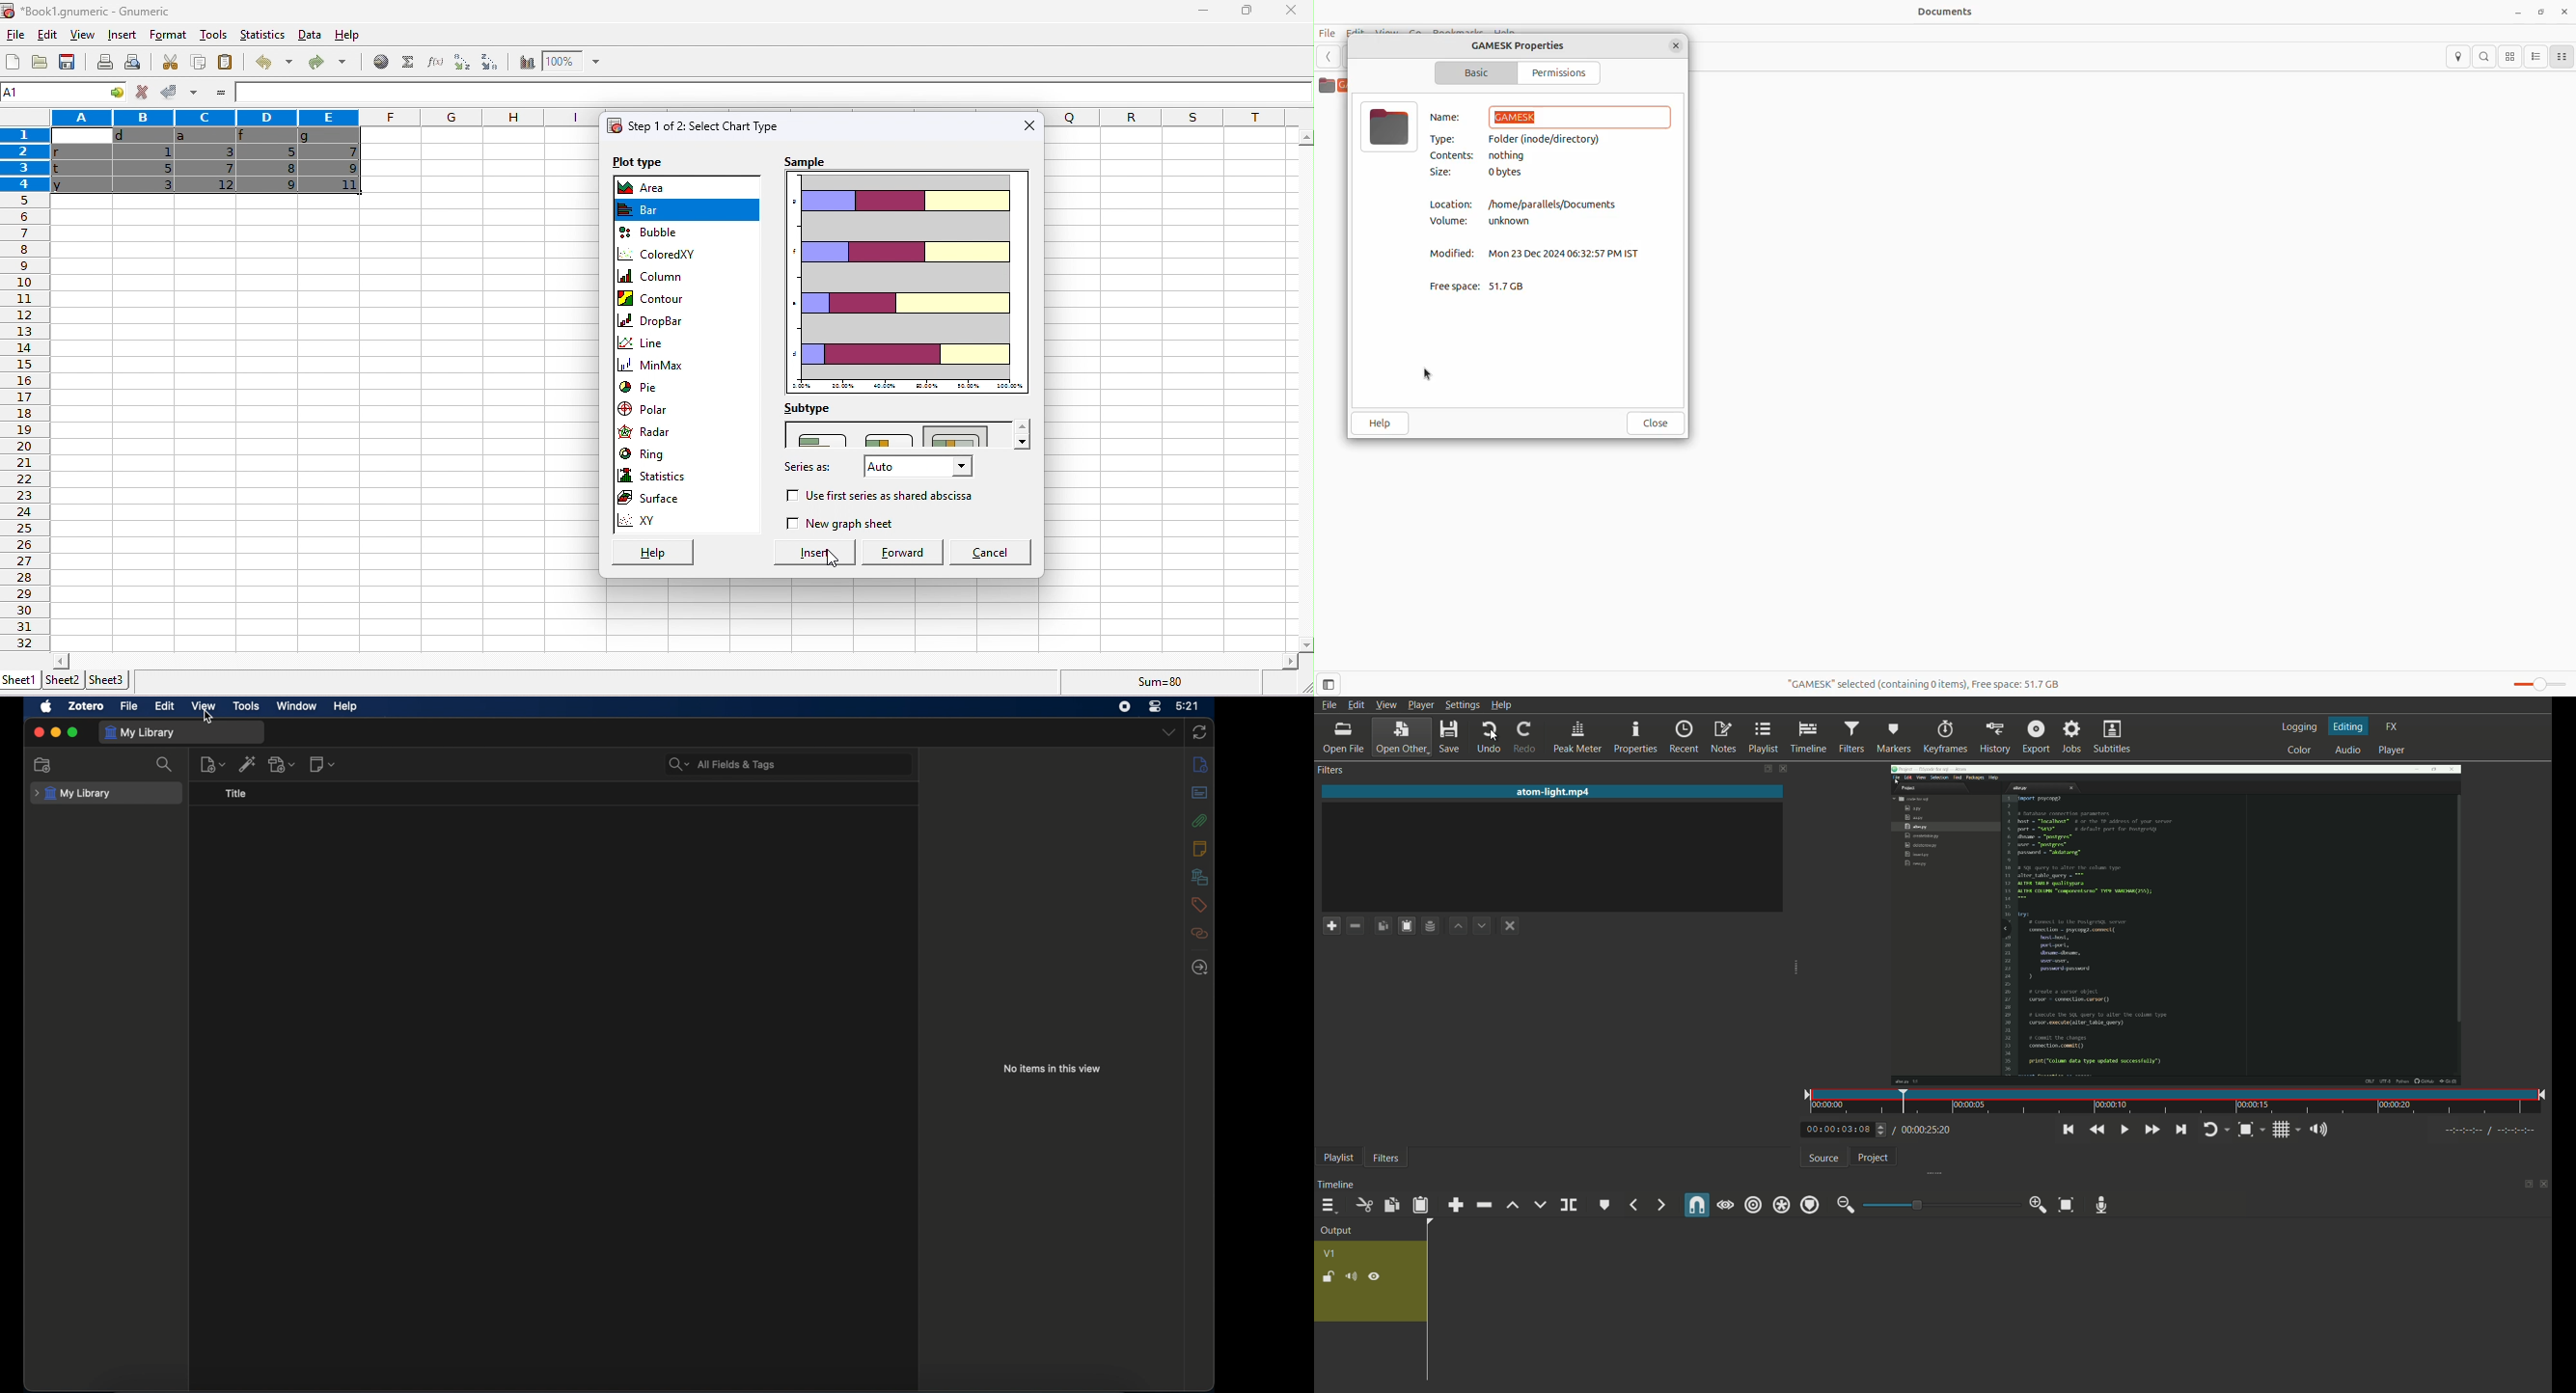 The width and height of the screenshot is (2576, 1400). I want to click on , so click(660, 478).